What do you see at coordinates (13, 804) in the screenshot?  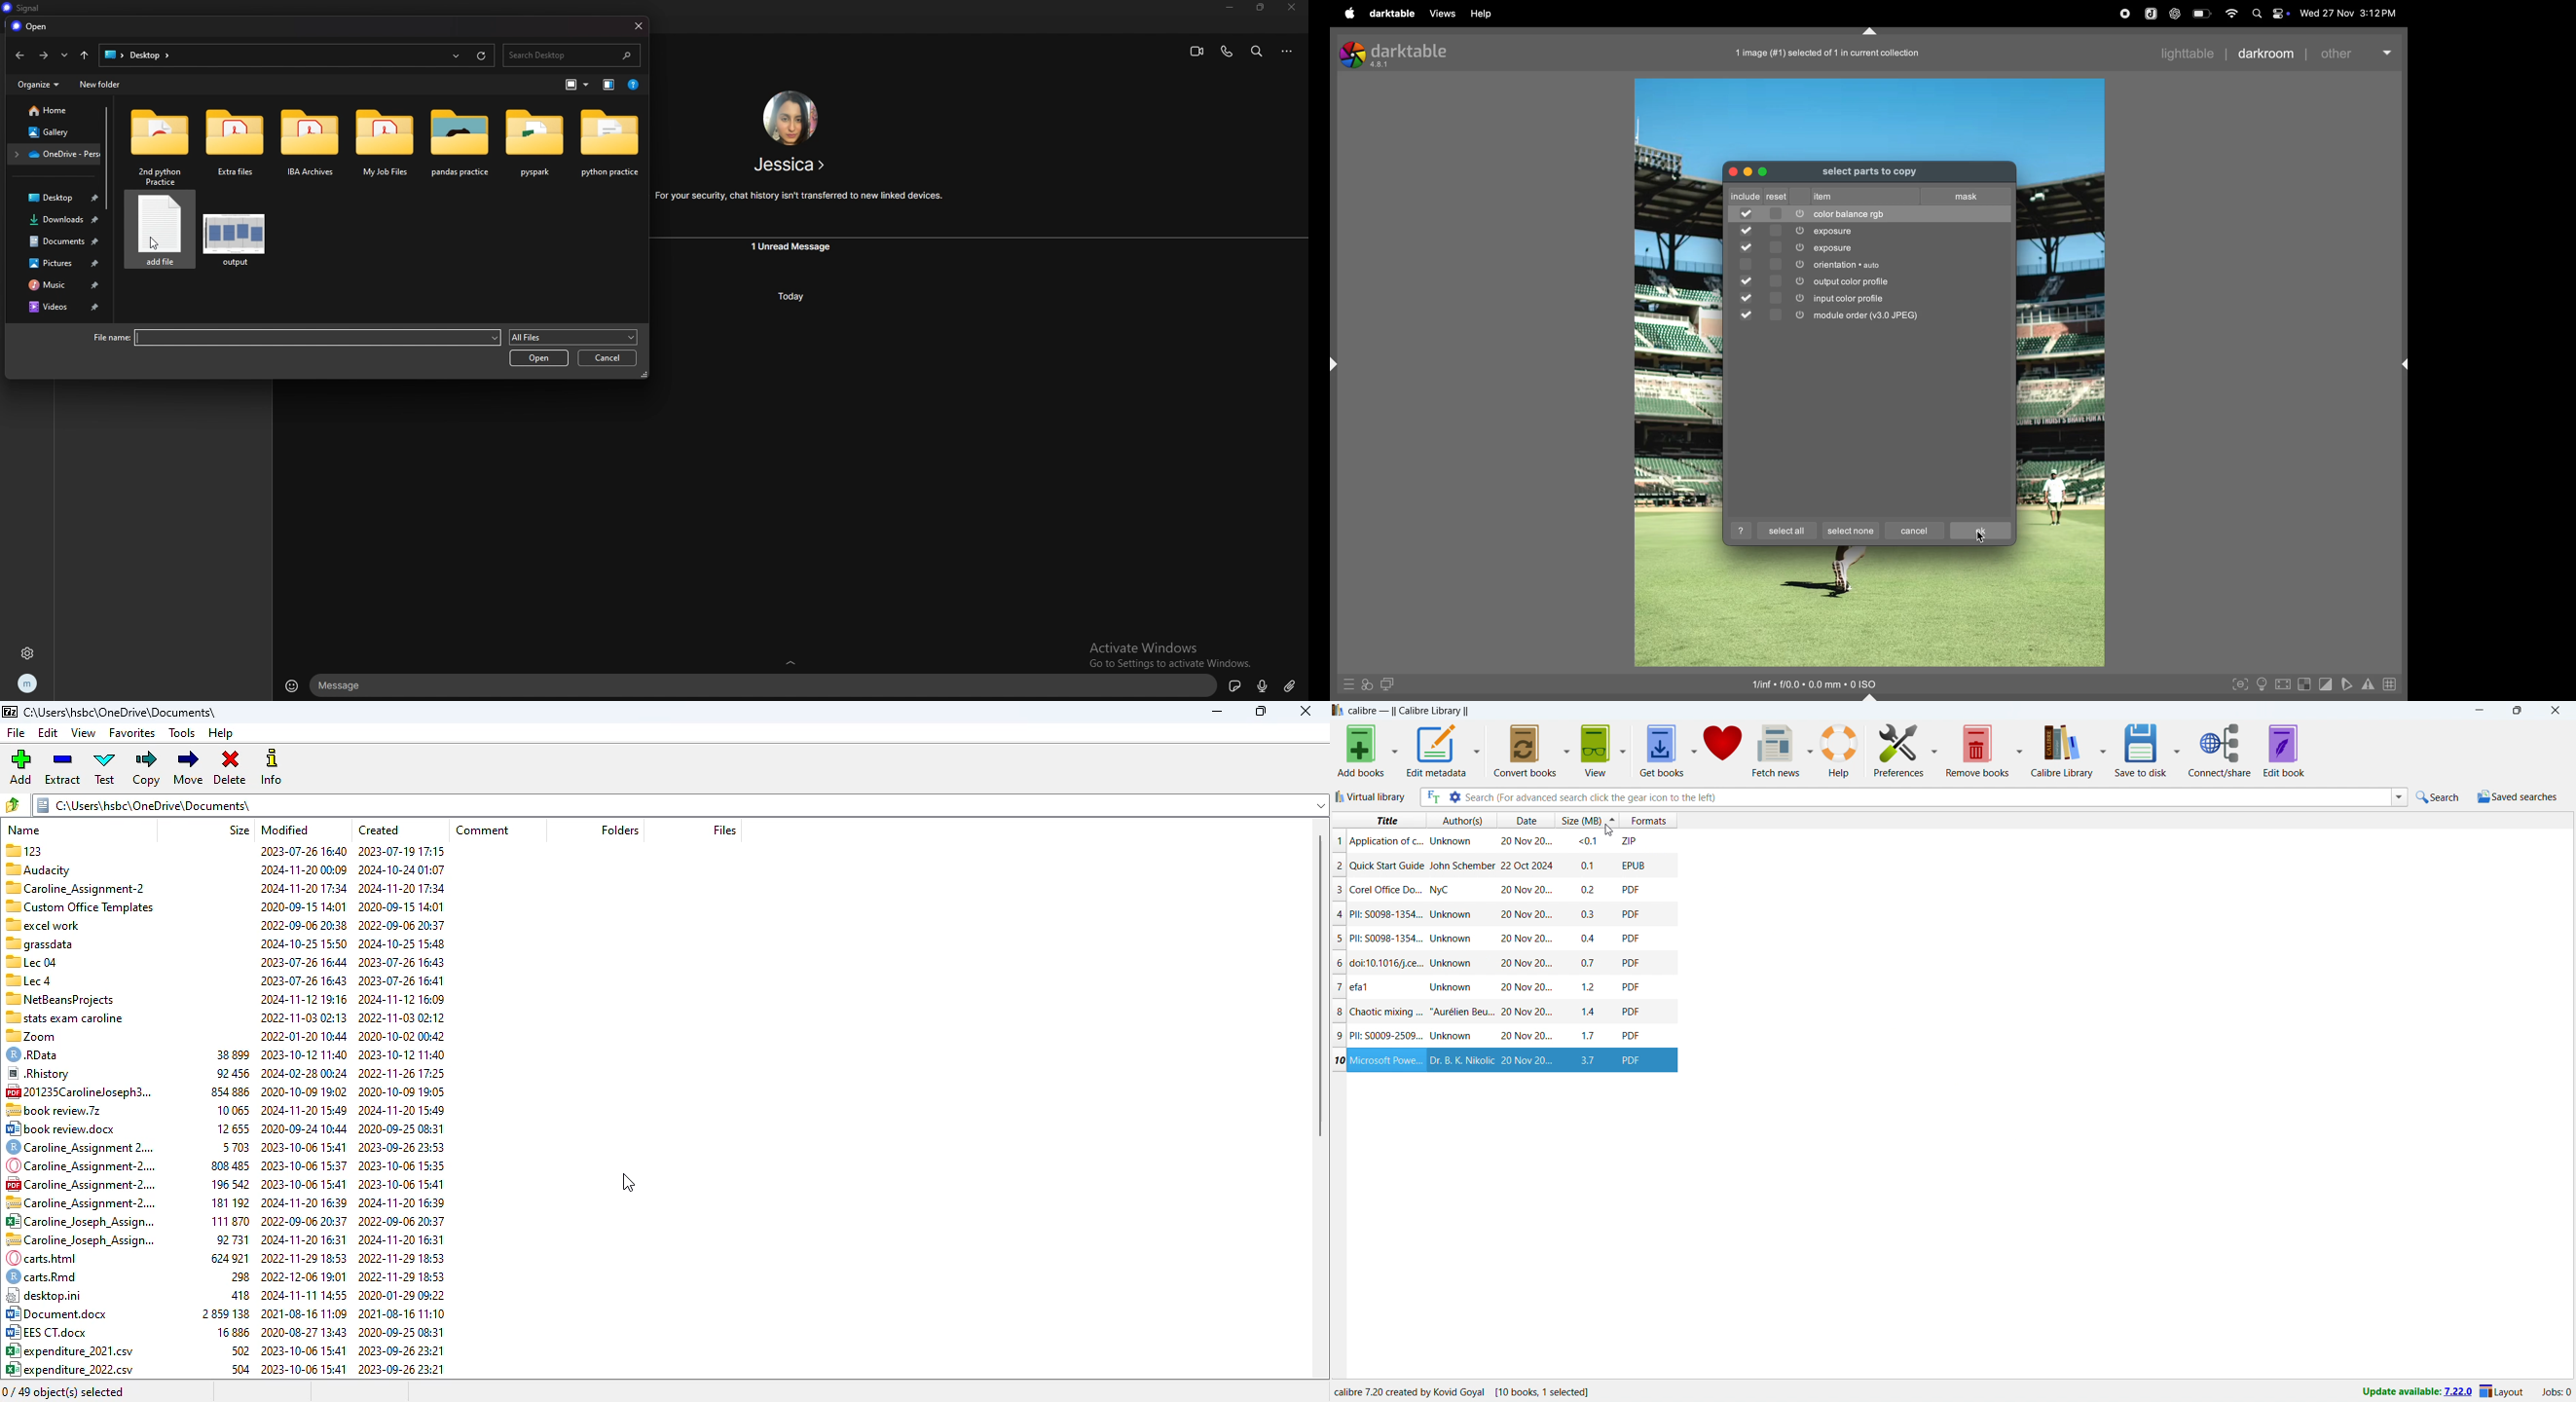 I see `browse folders` at bounding box center [13, 804].